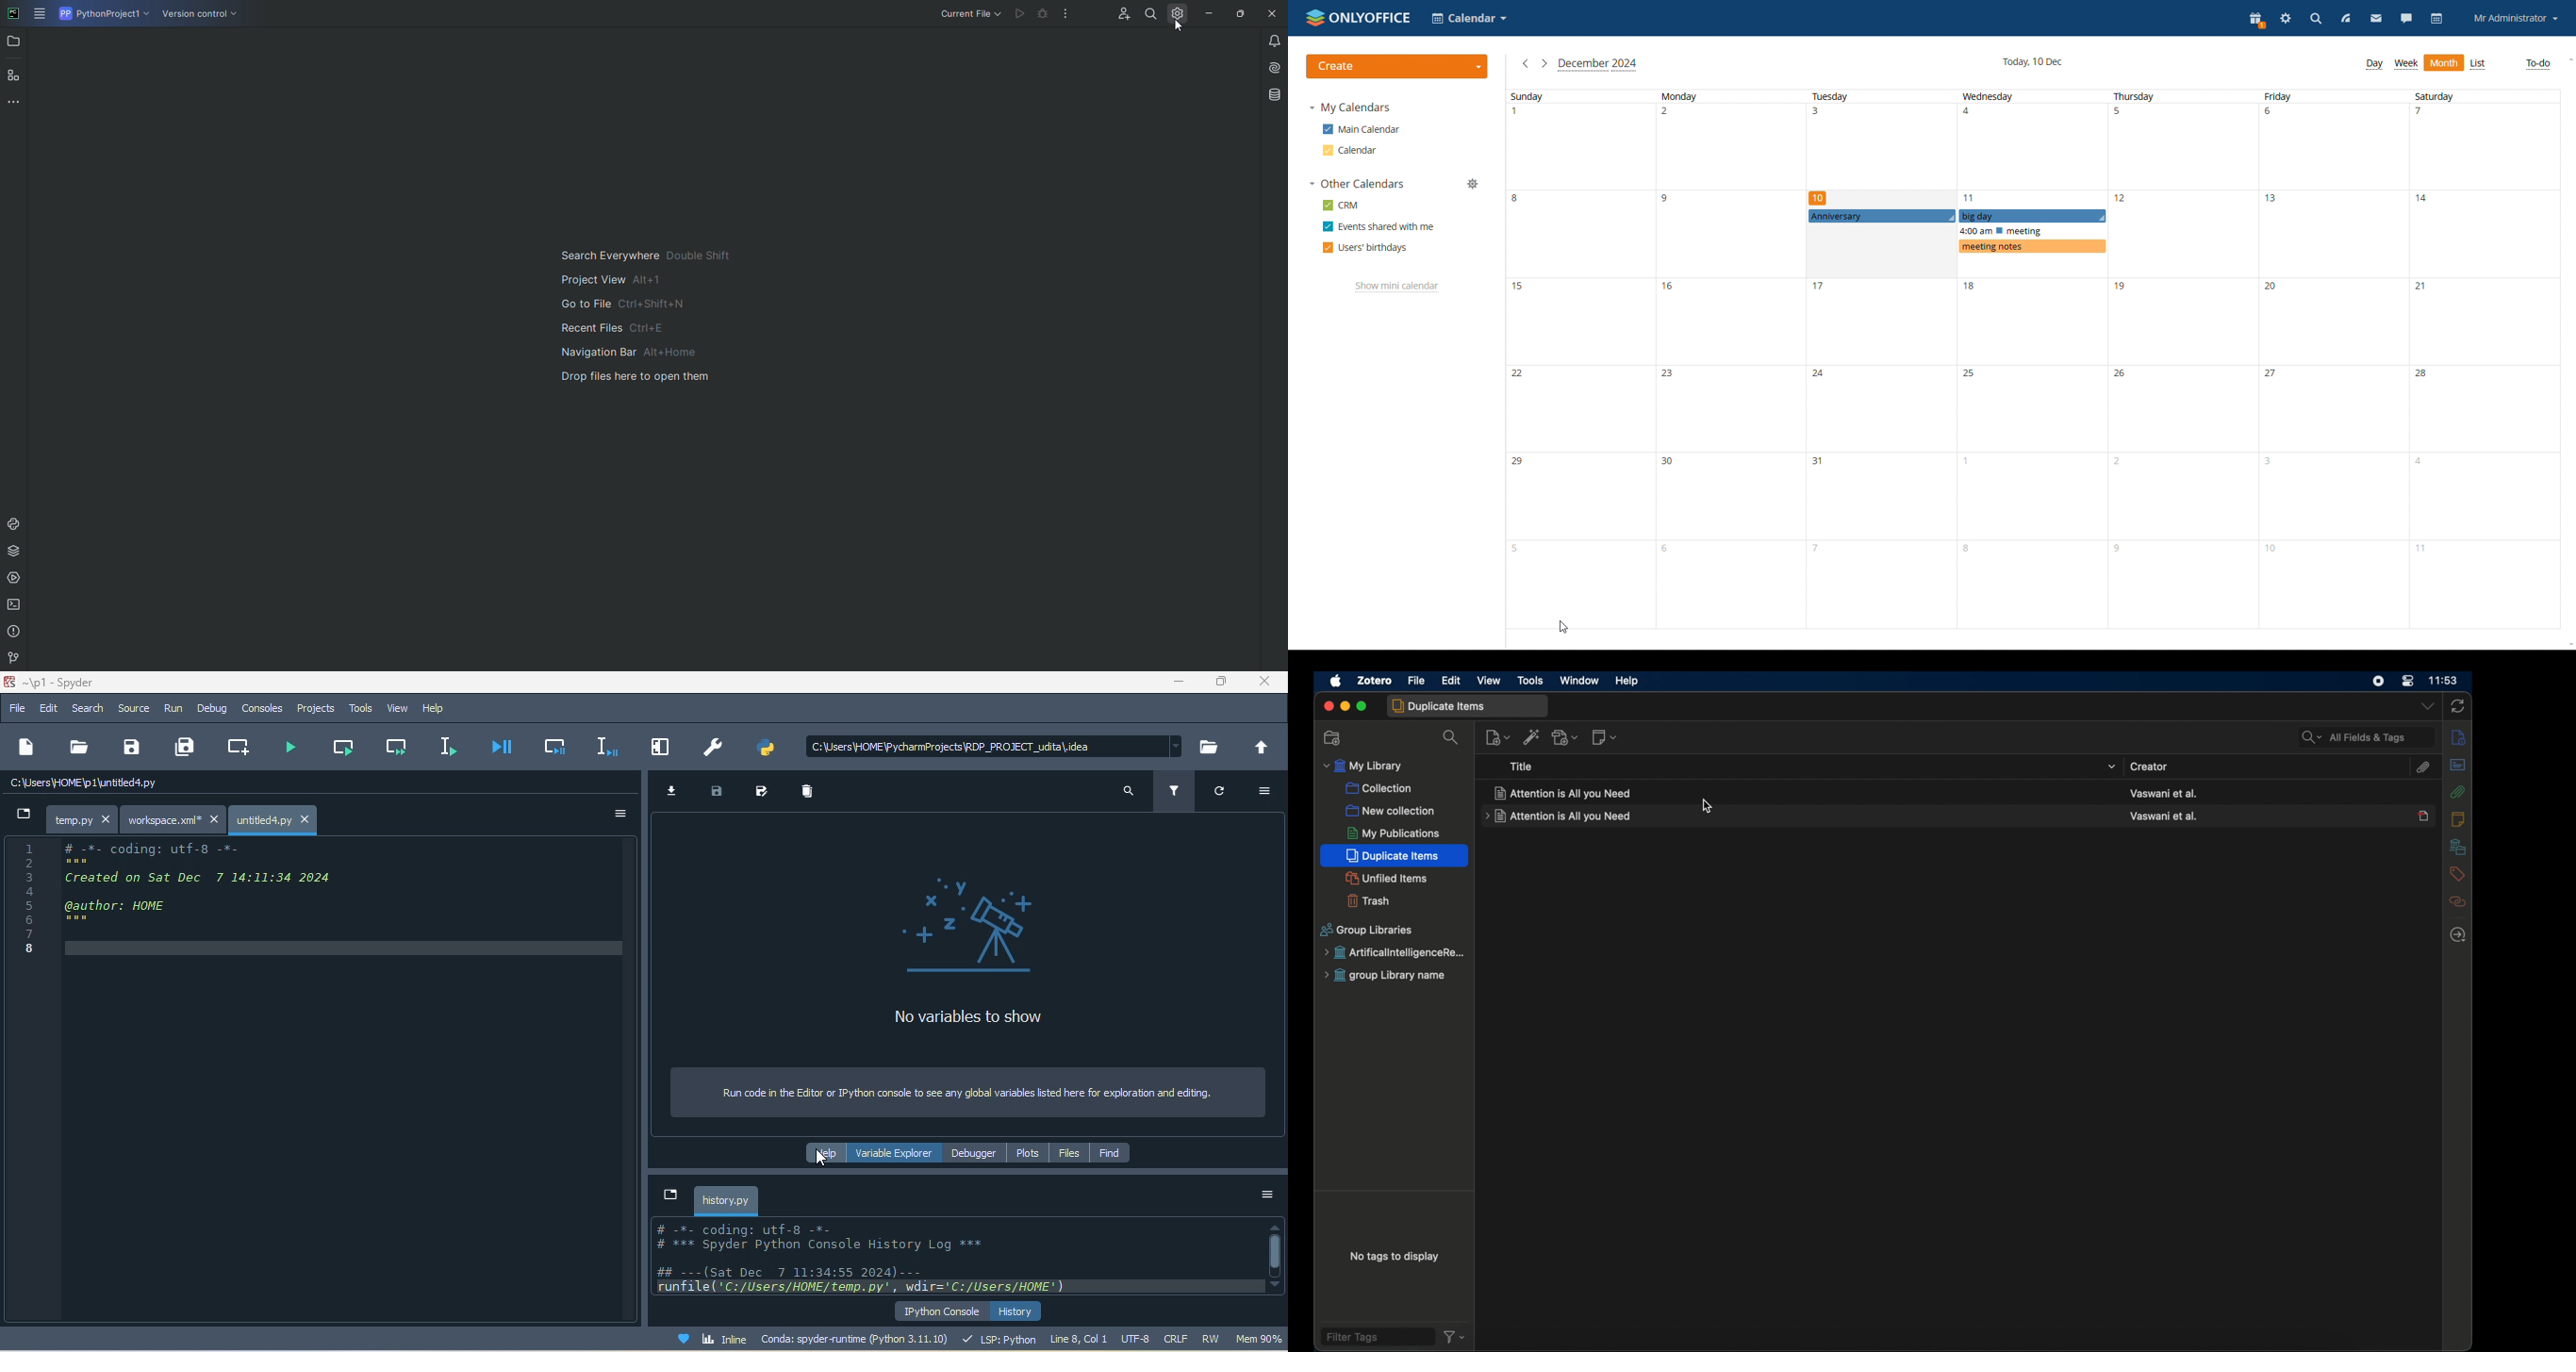  I want to click on apple icon, so click(1337, 681).